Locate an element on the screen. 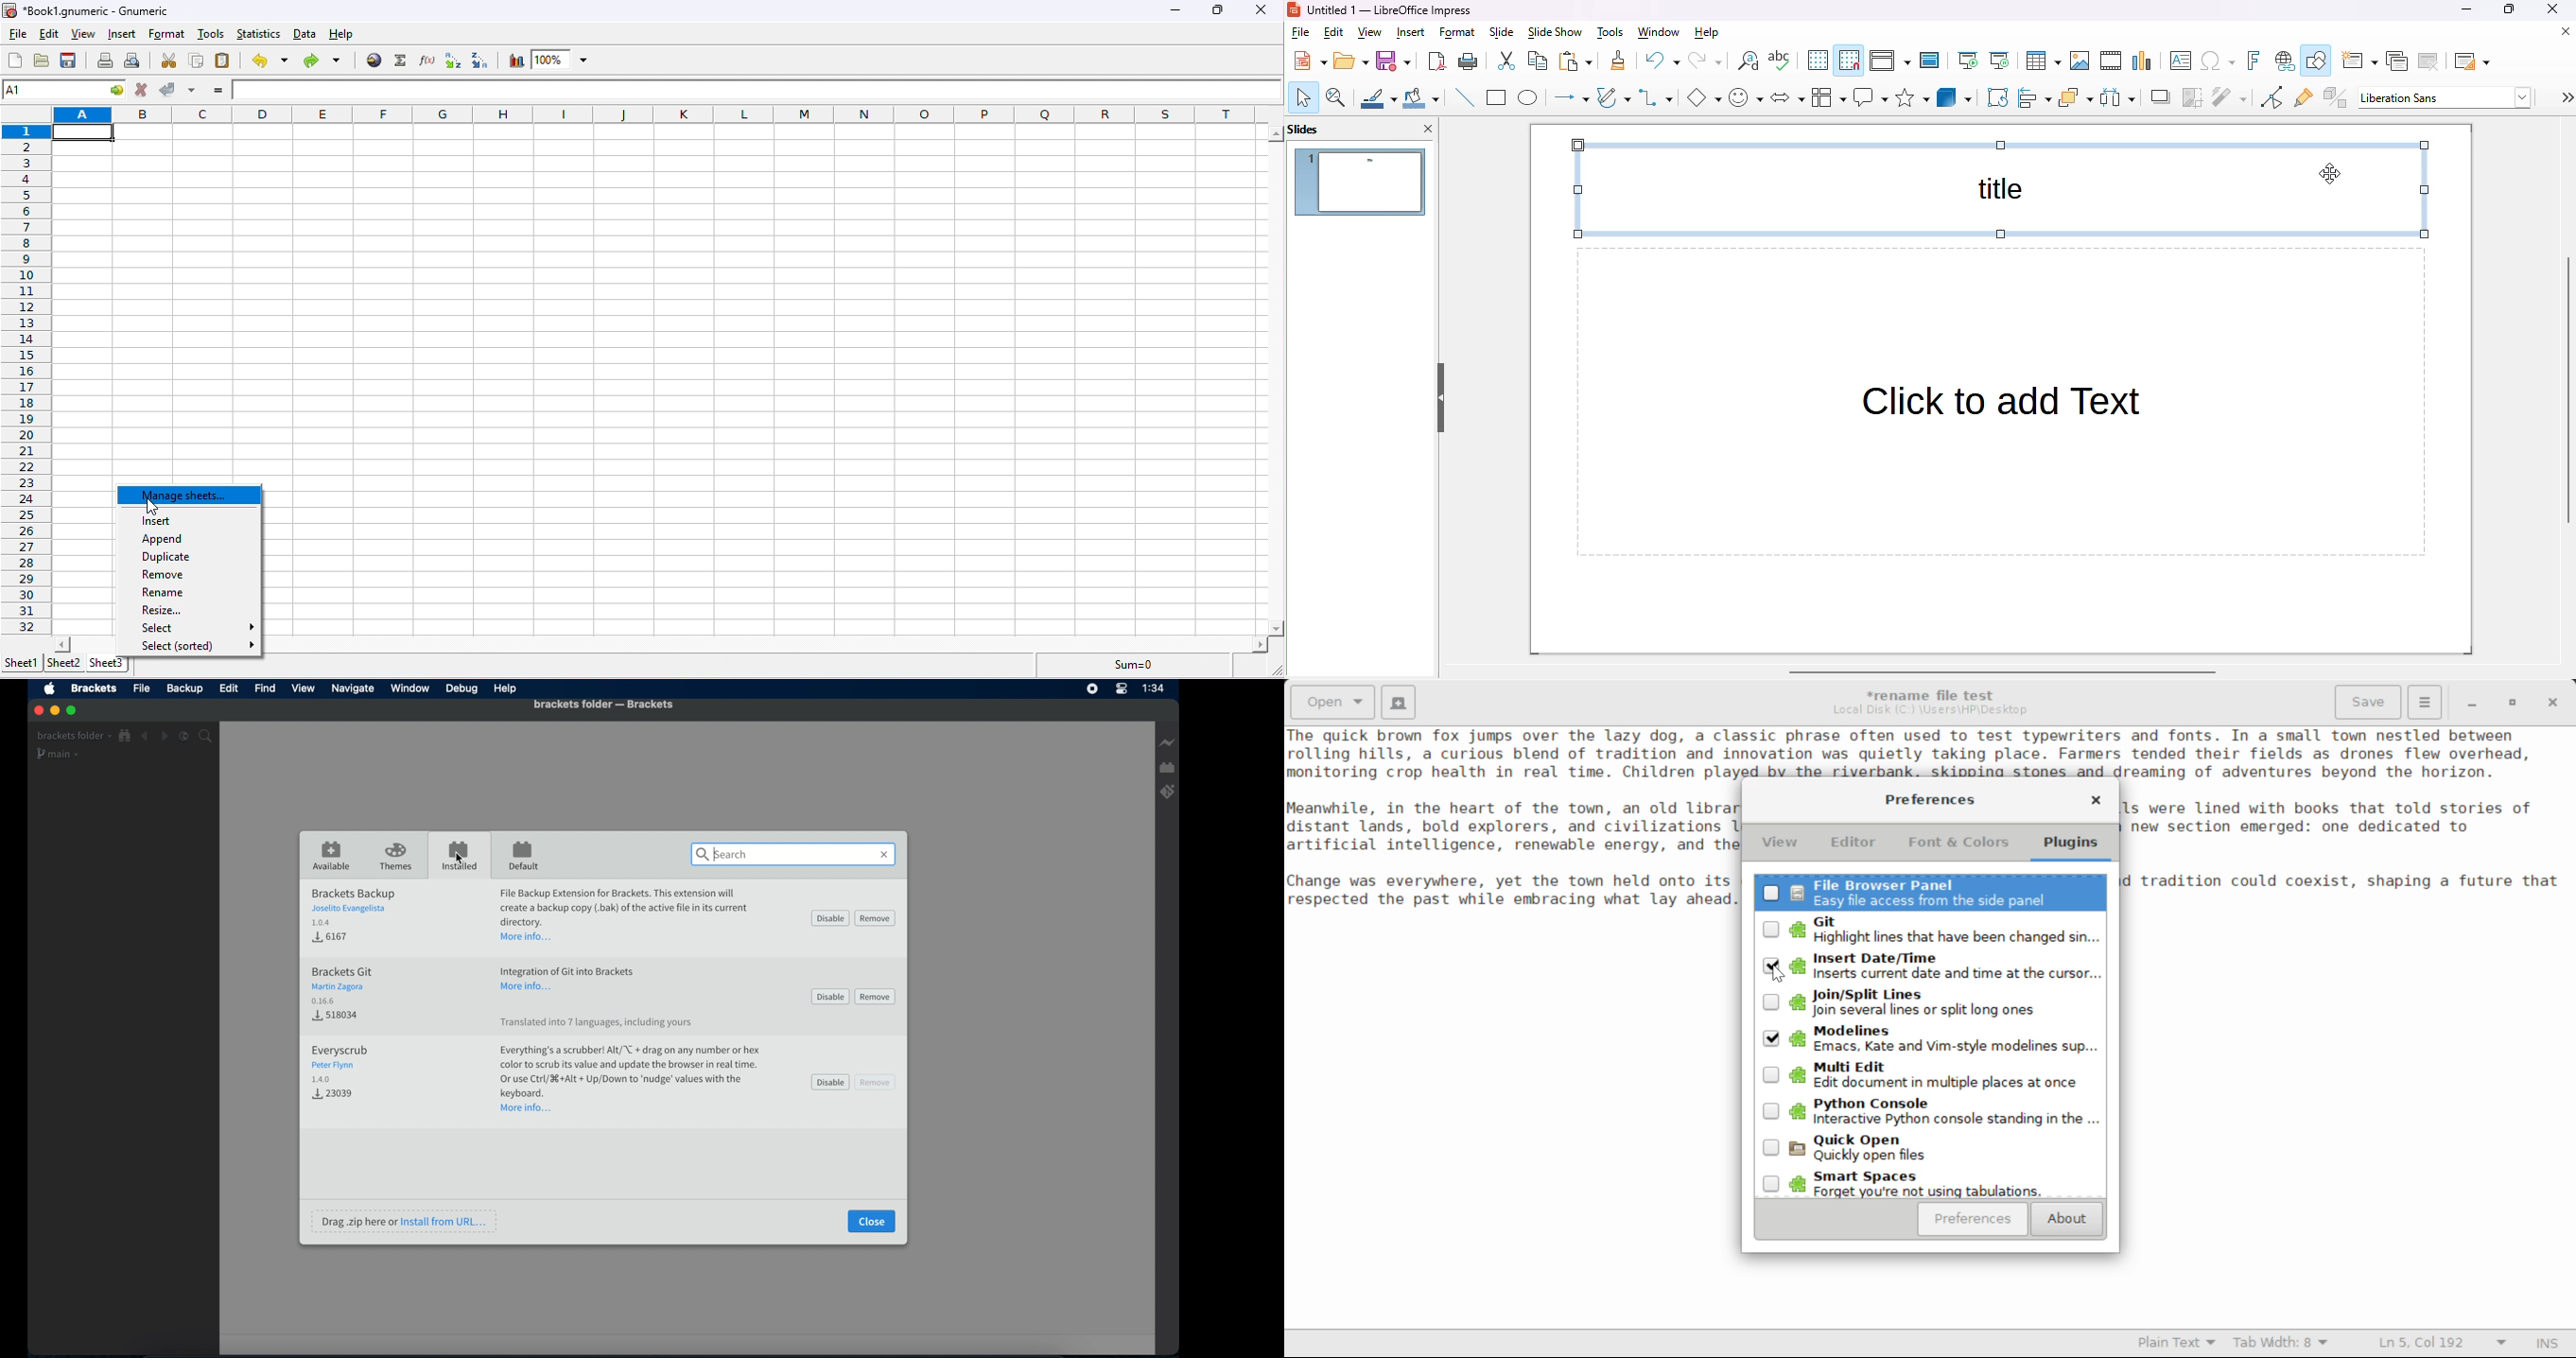 This screenshot has width=2576, height=1372. ellipse is located at coordinates (1528, 98).